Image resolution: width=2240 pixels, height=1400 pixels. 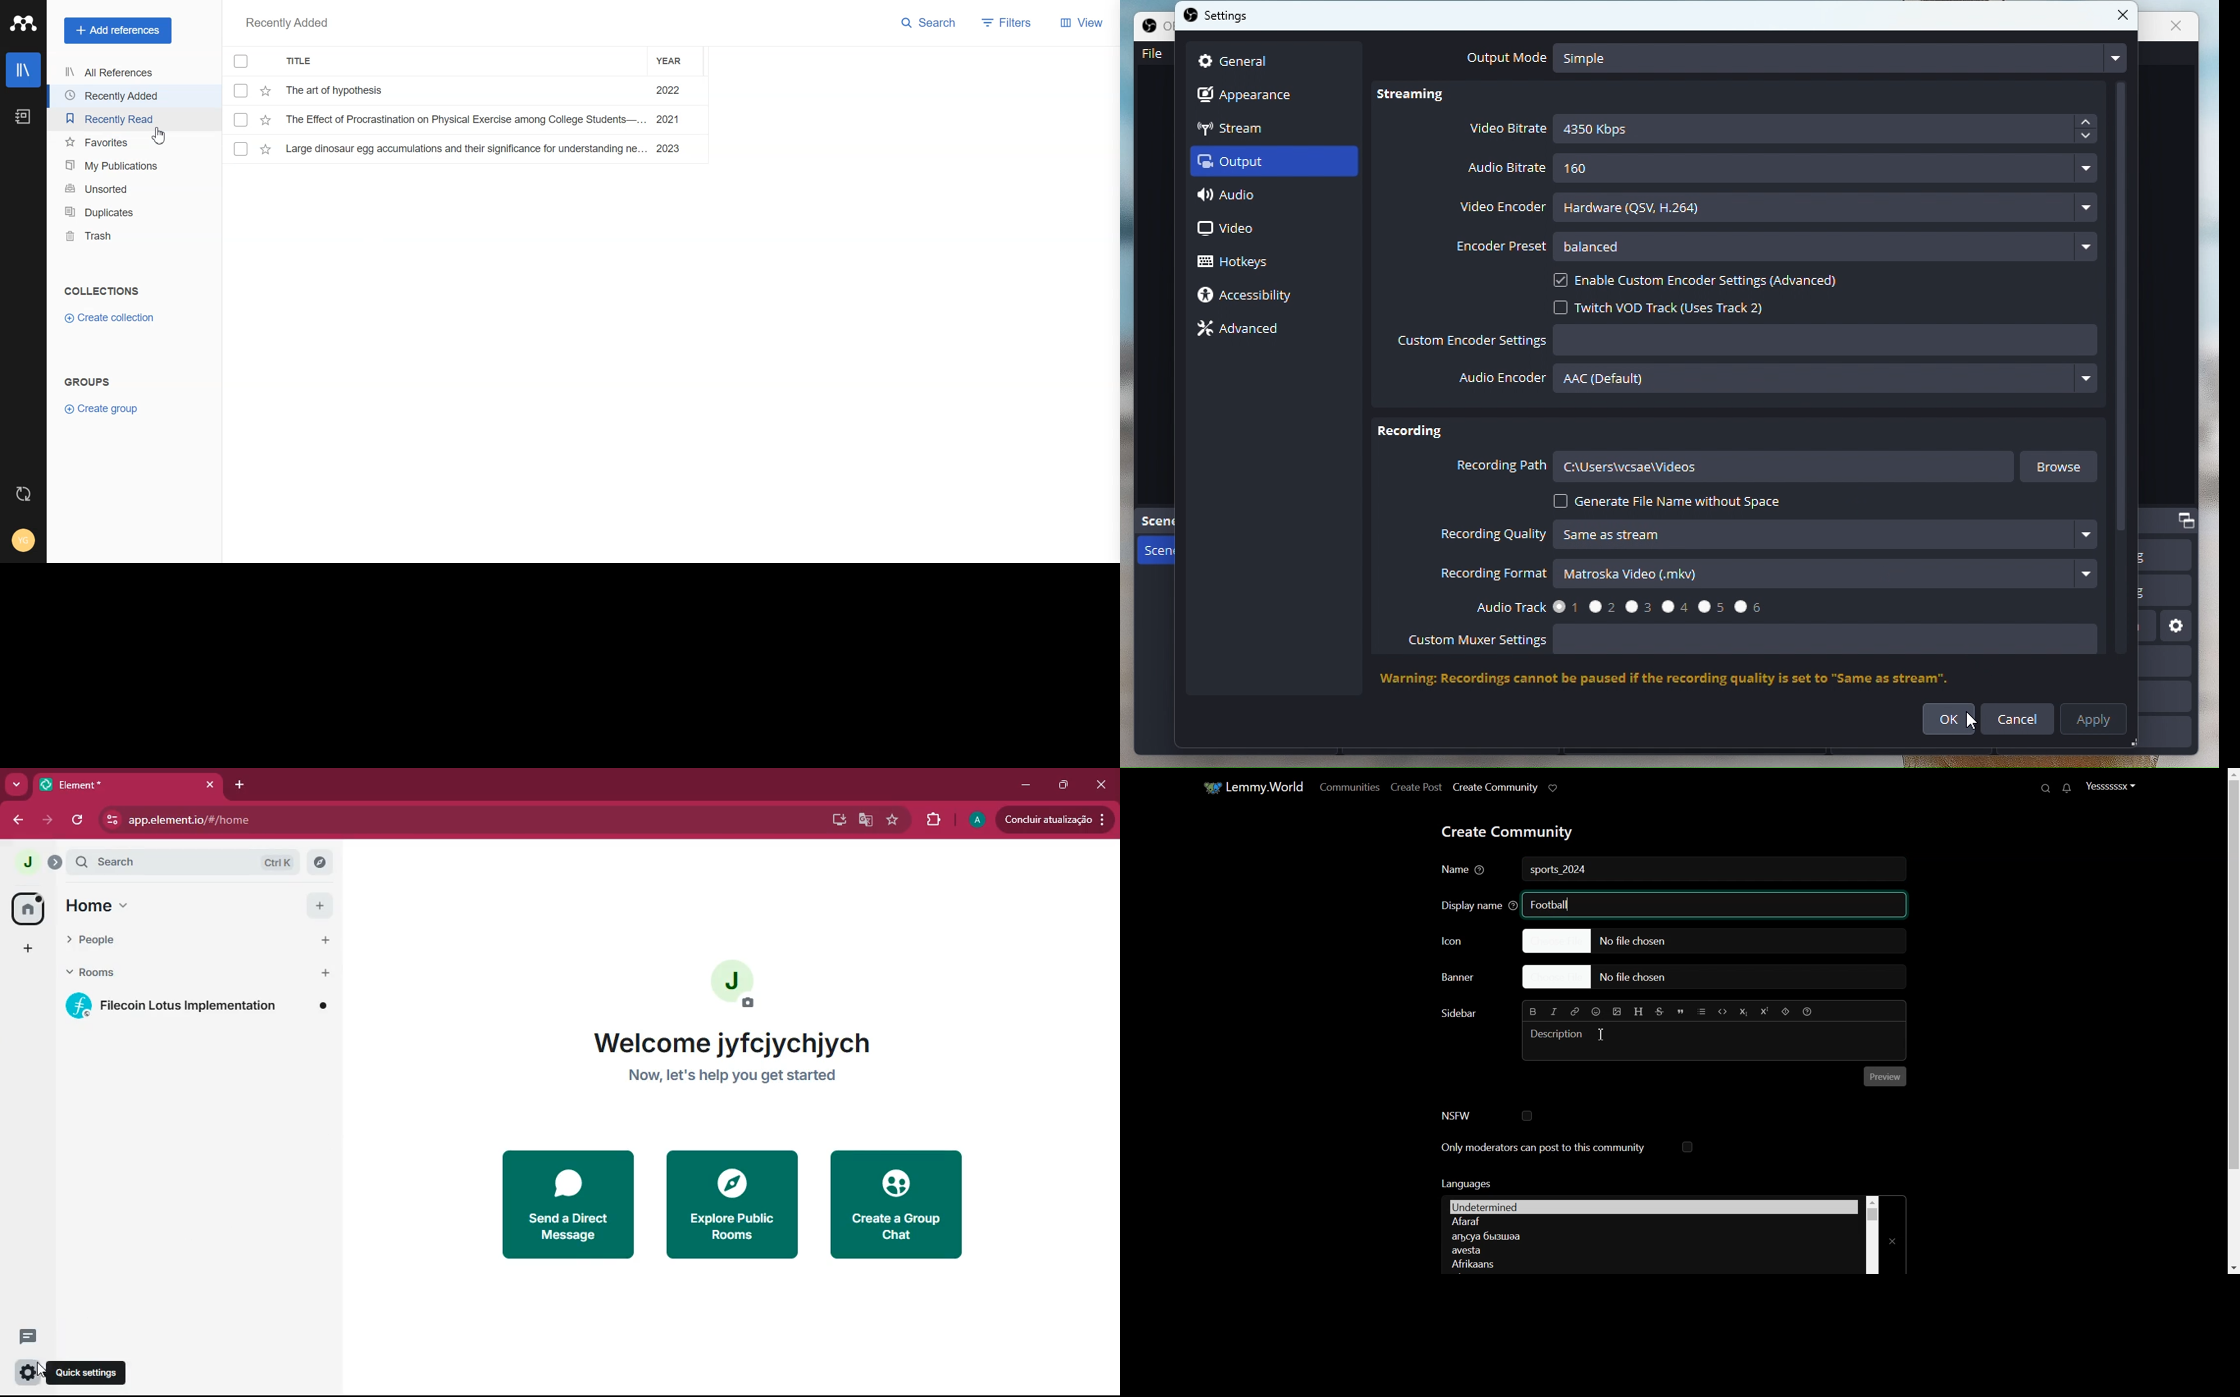 What do you see at coordinates (1415, 787) in the screenshot?
I see `Create Post` at bounding box center [1415, 787].